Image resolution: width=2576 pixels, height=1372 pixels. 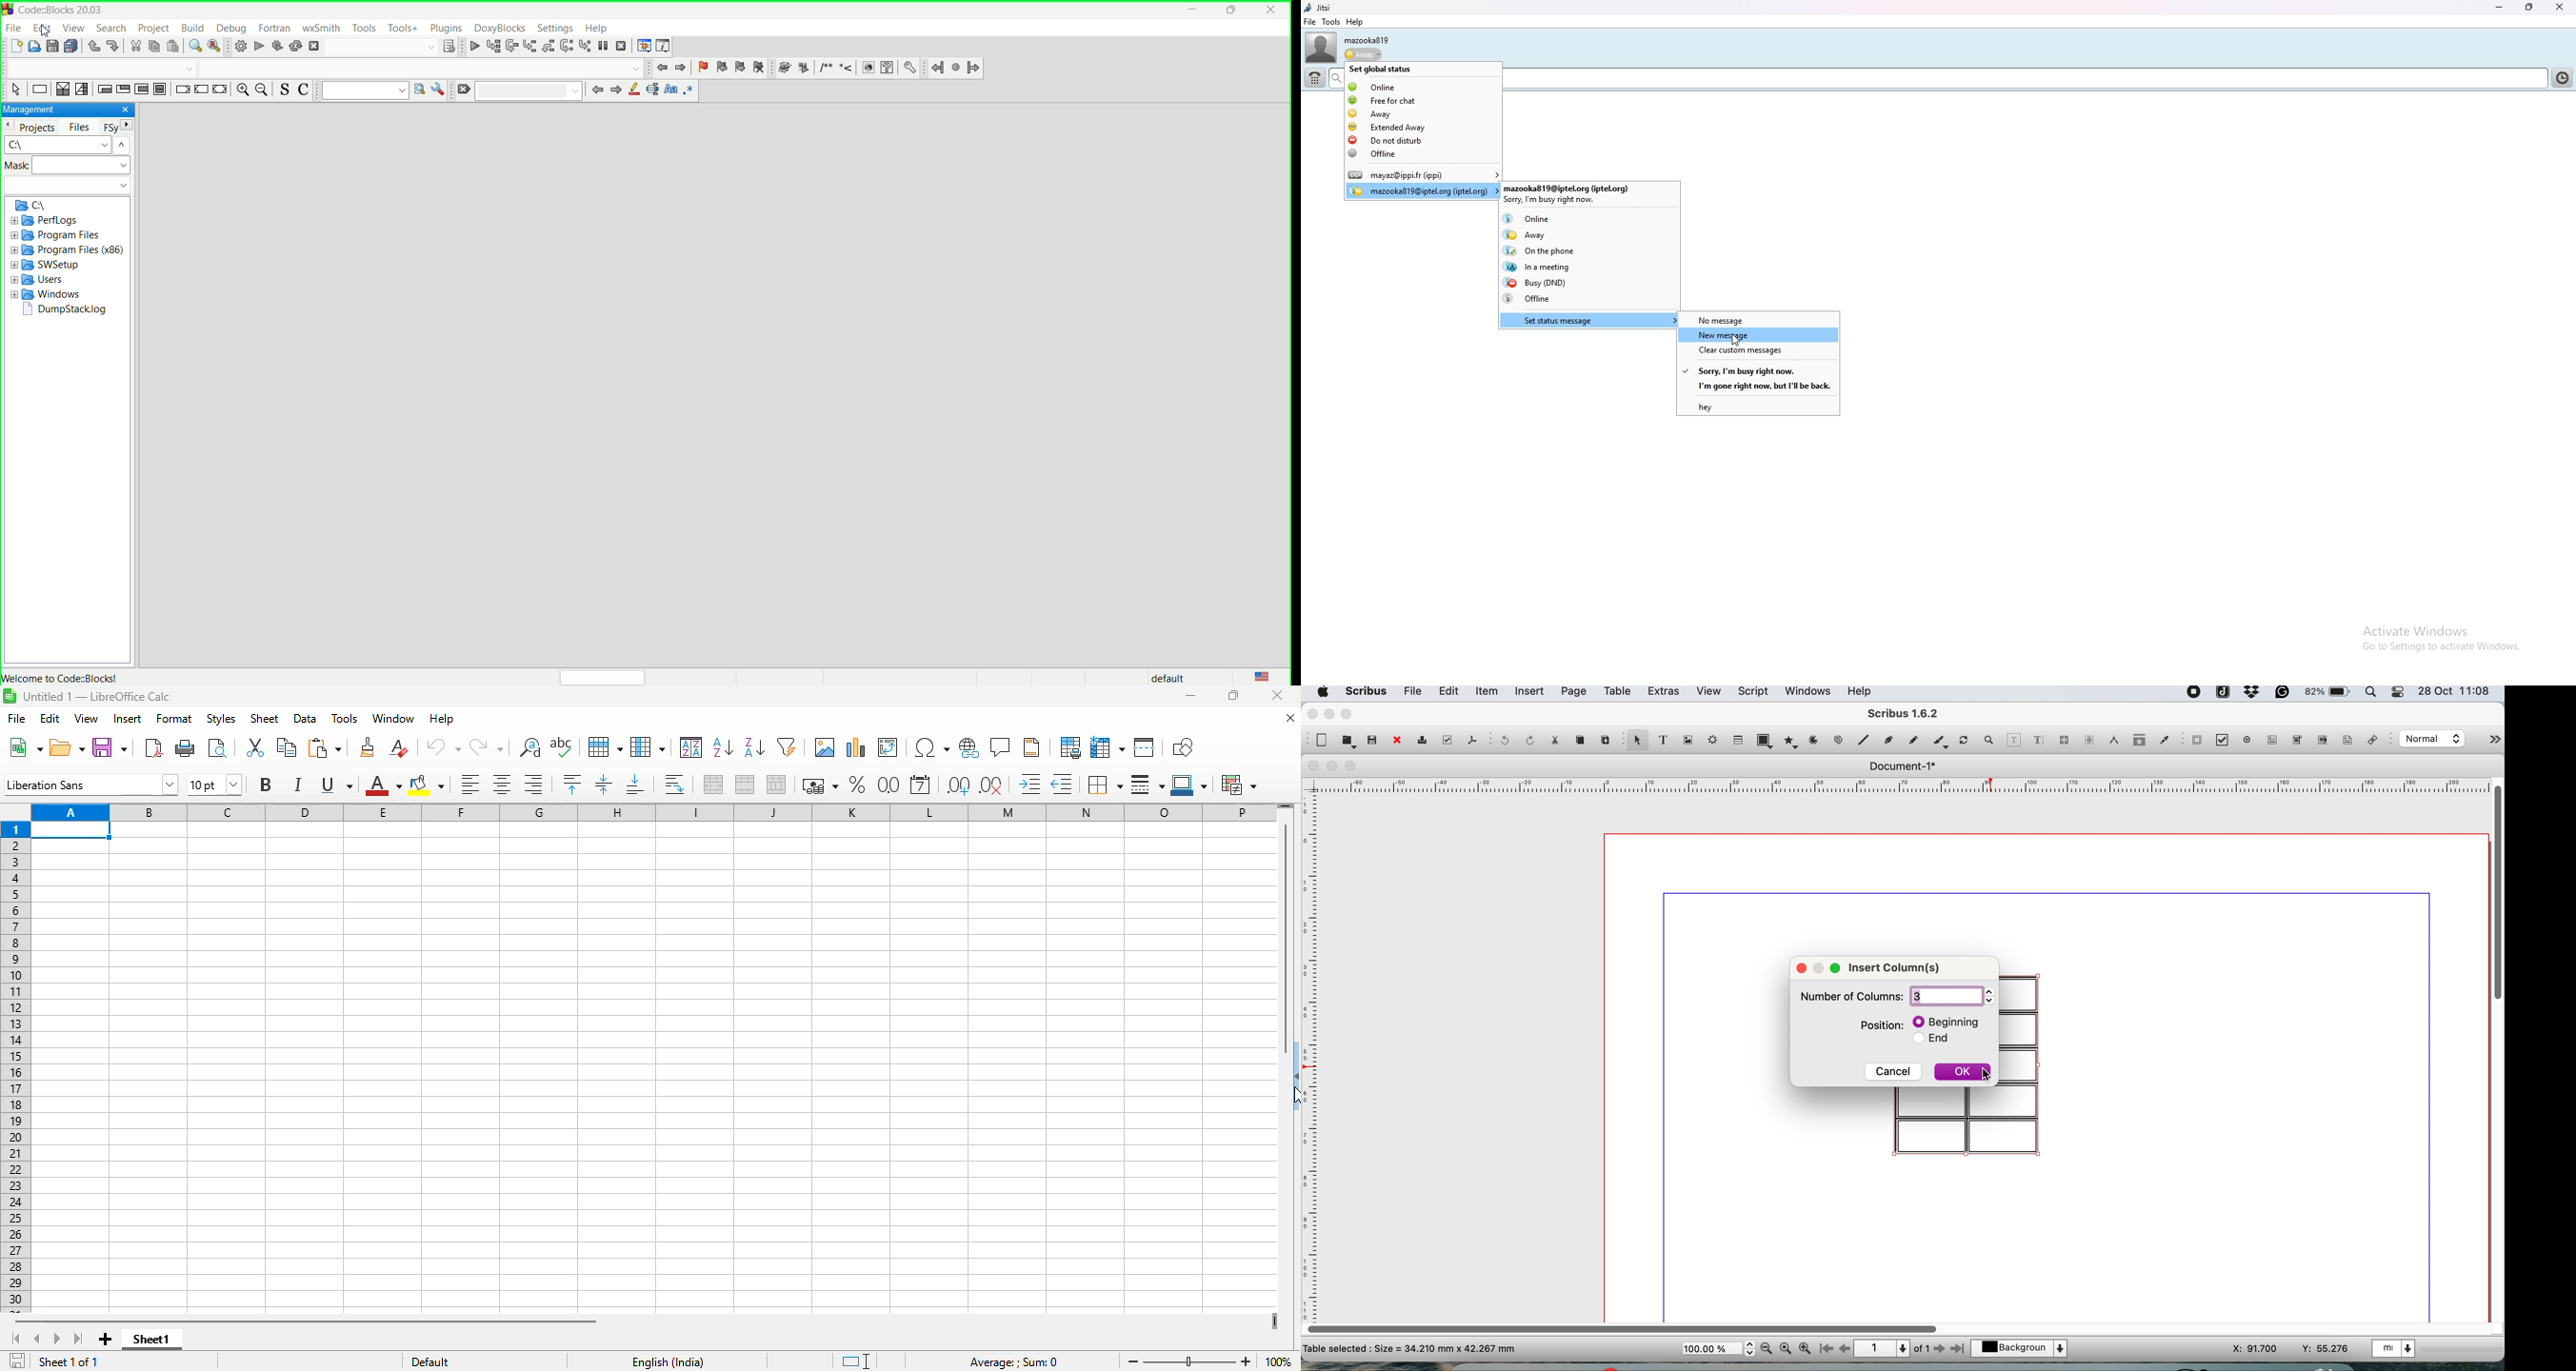 What do you see at coordinates (429, 1361) in the screenshot?
I see `default` at bounding box center [429, 1361].